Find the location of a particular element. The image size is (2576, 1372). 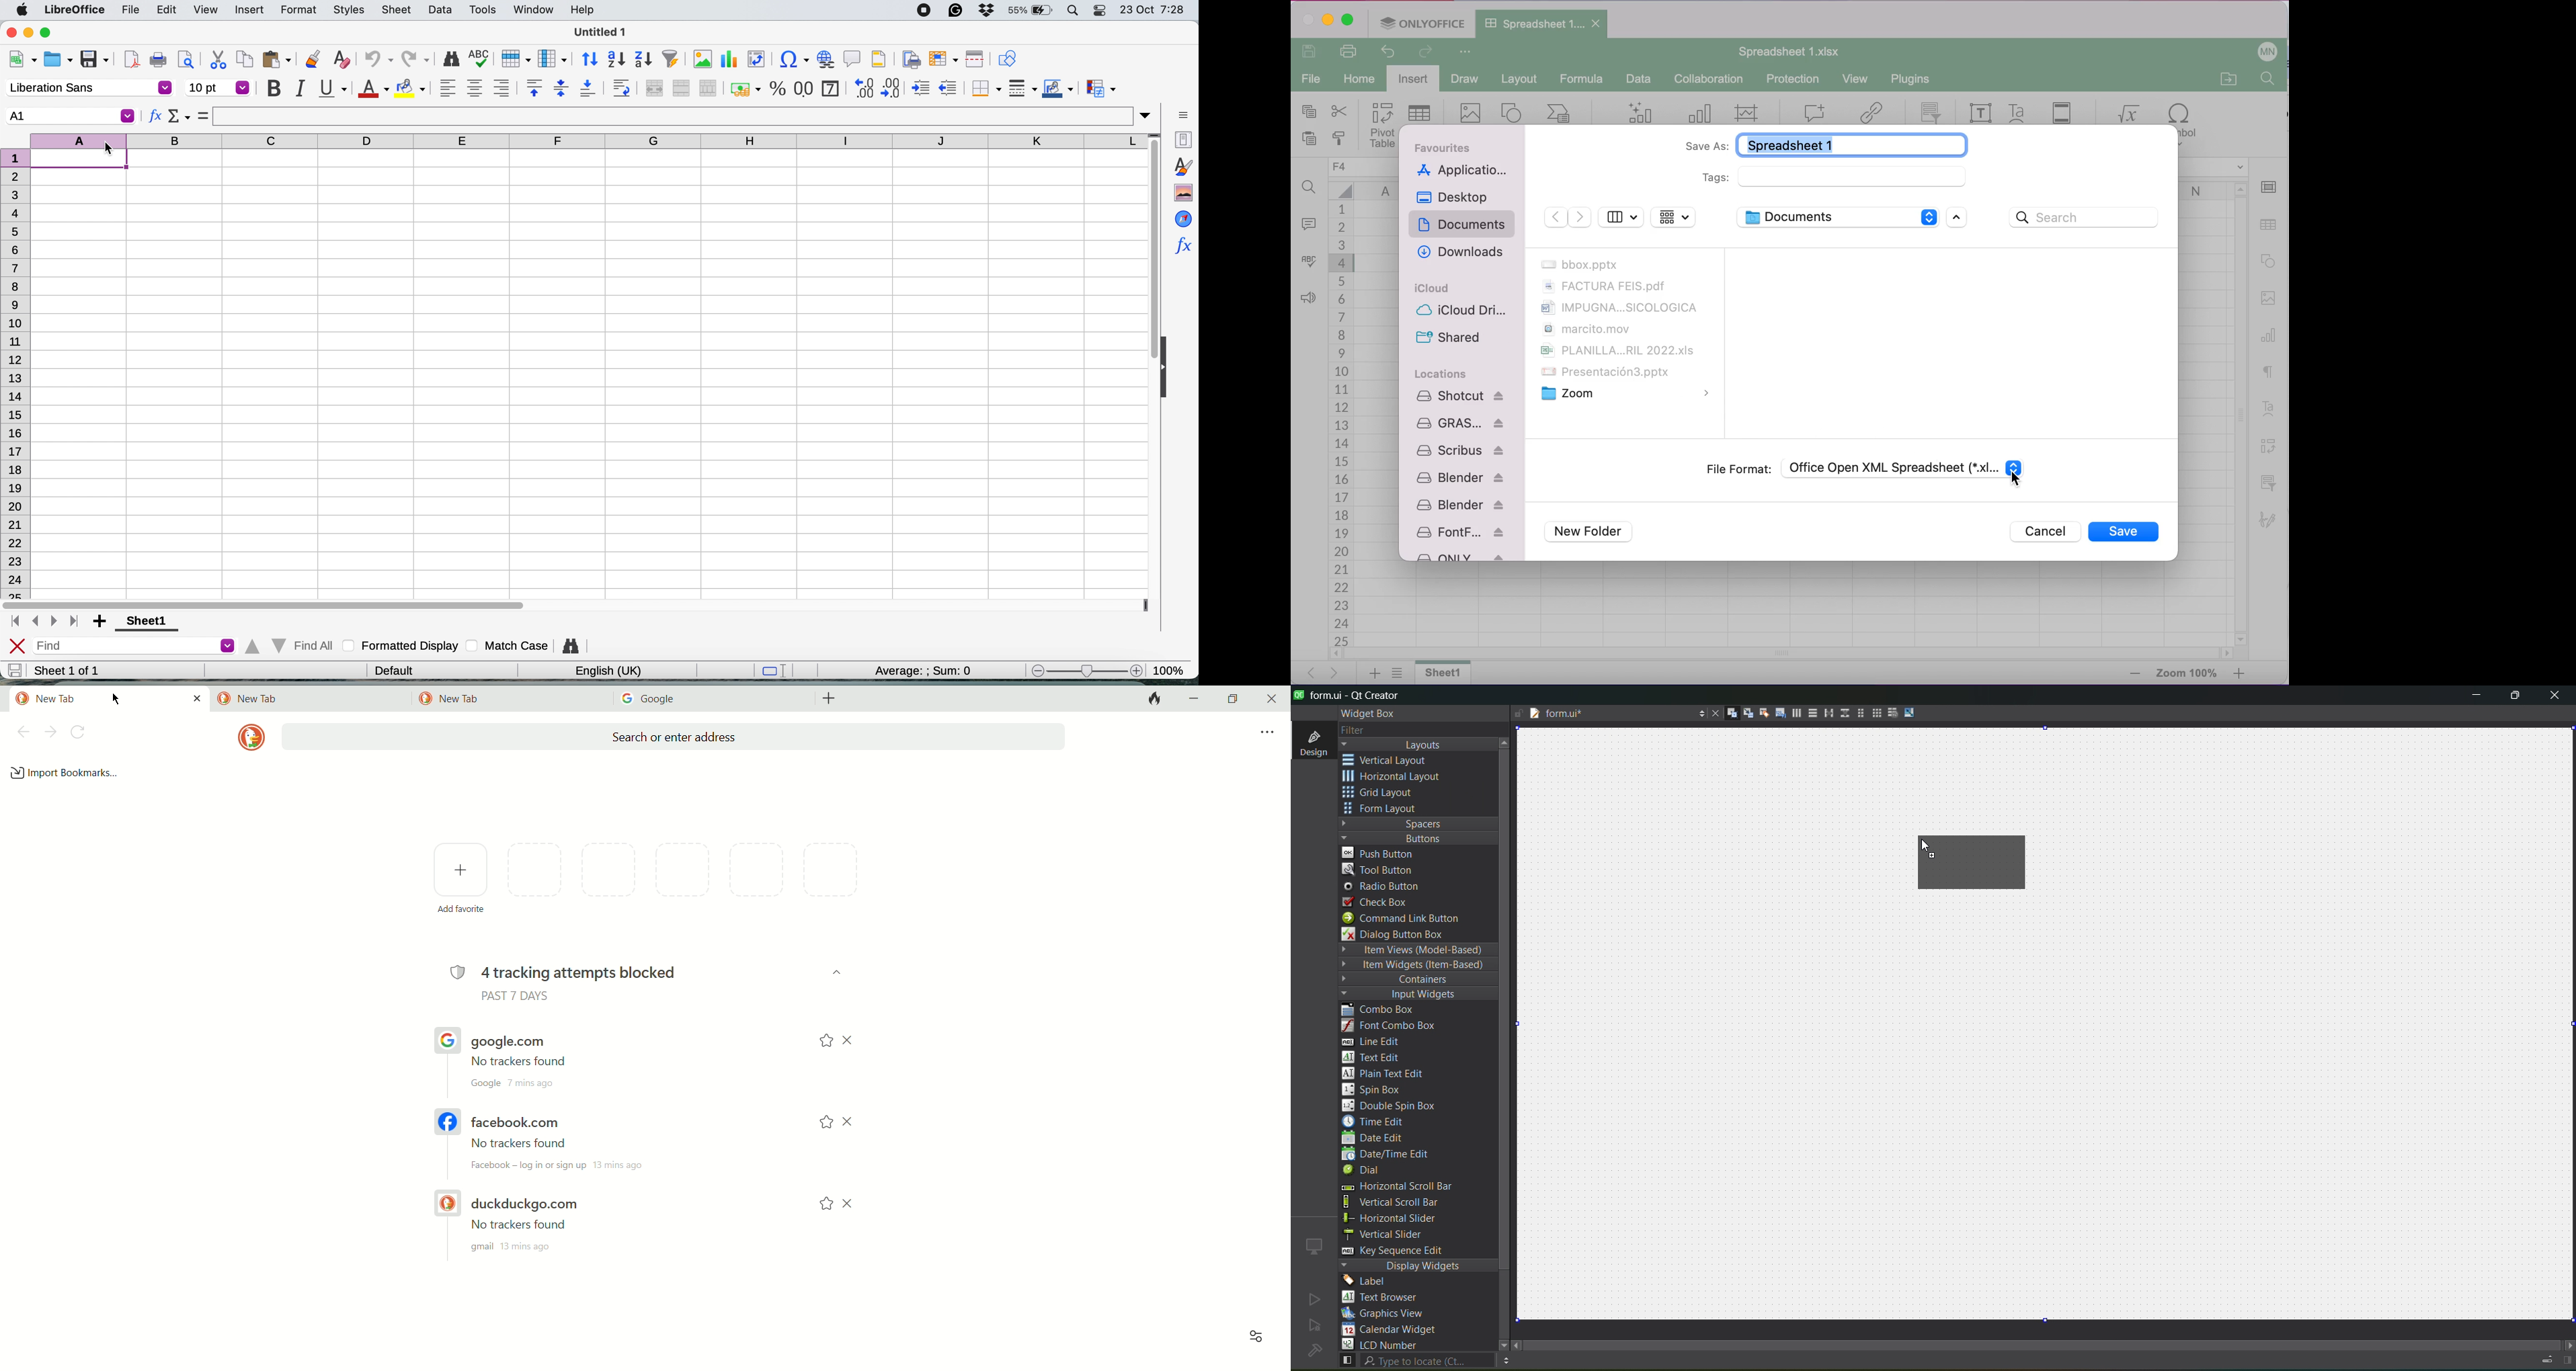

item views is located at coordinates (1417, 951).